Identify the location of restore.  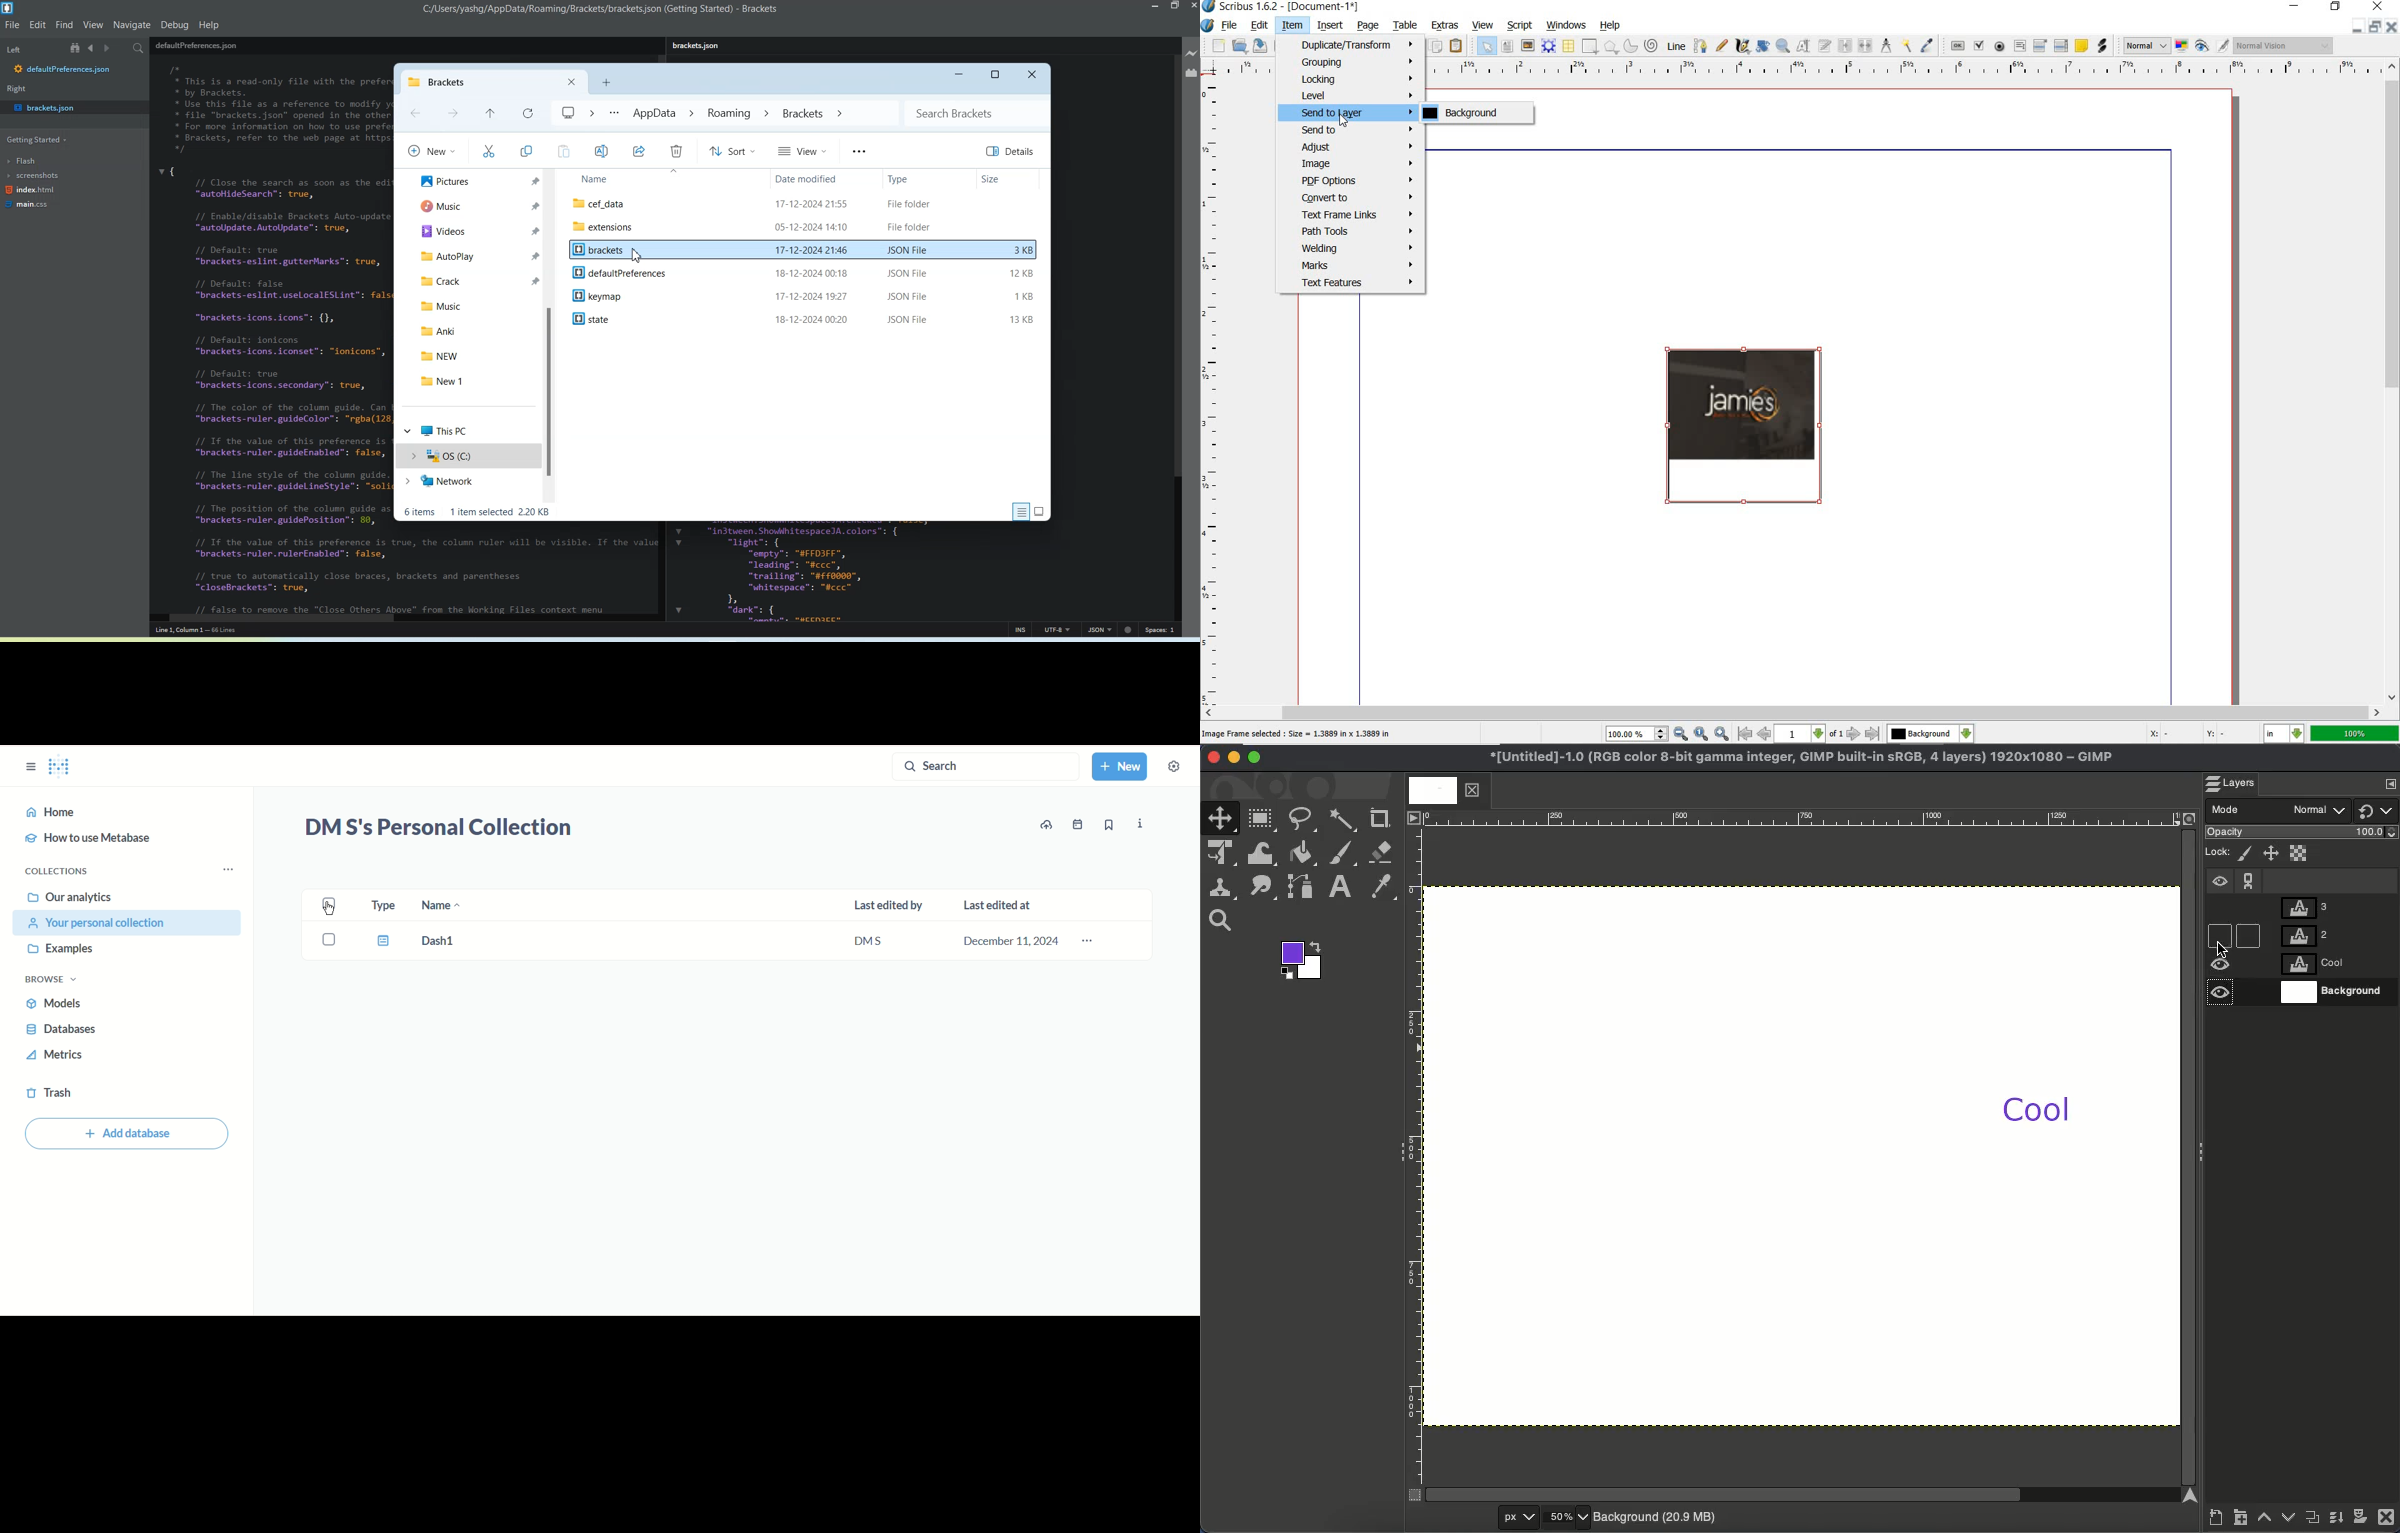
(2337, 7).